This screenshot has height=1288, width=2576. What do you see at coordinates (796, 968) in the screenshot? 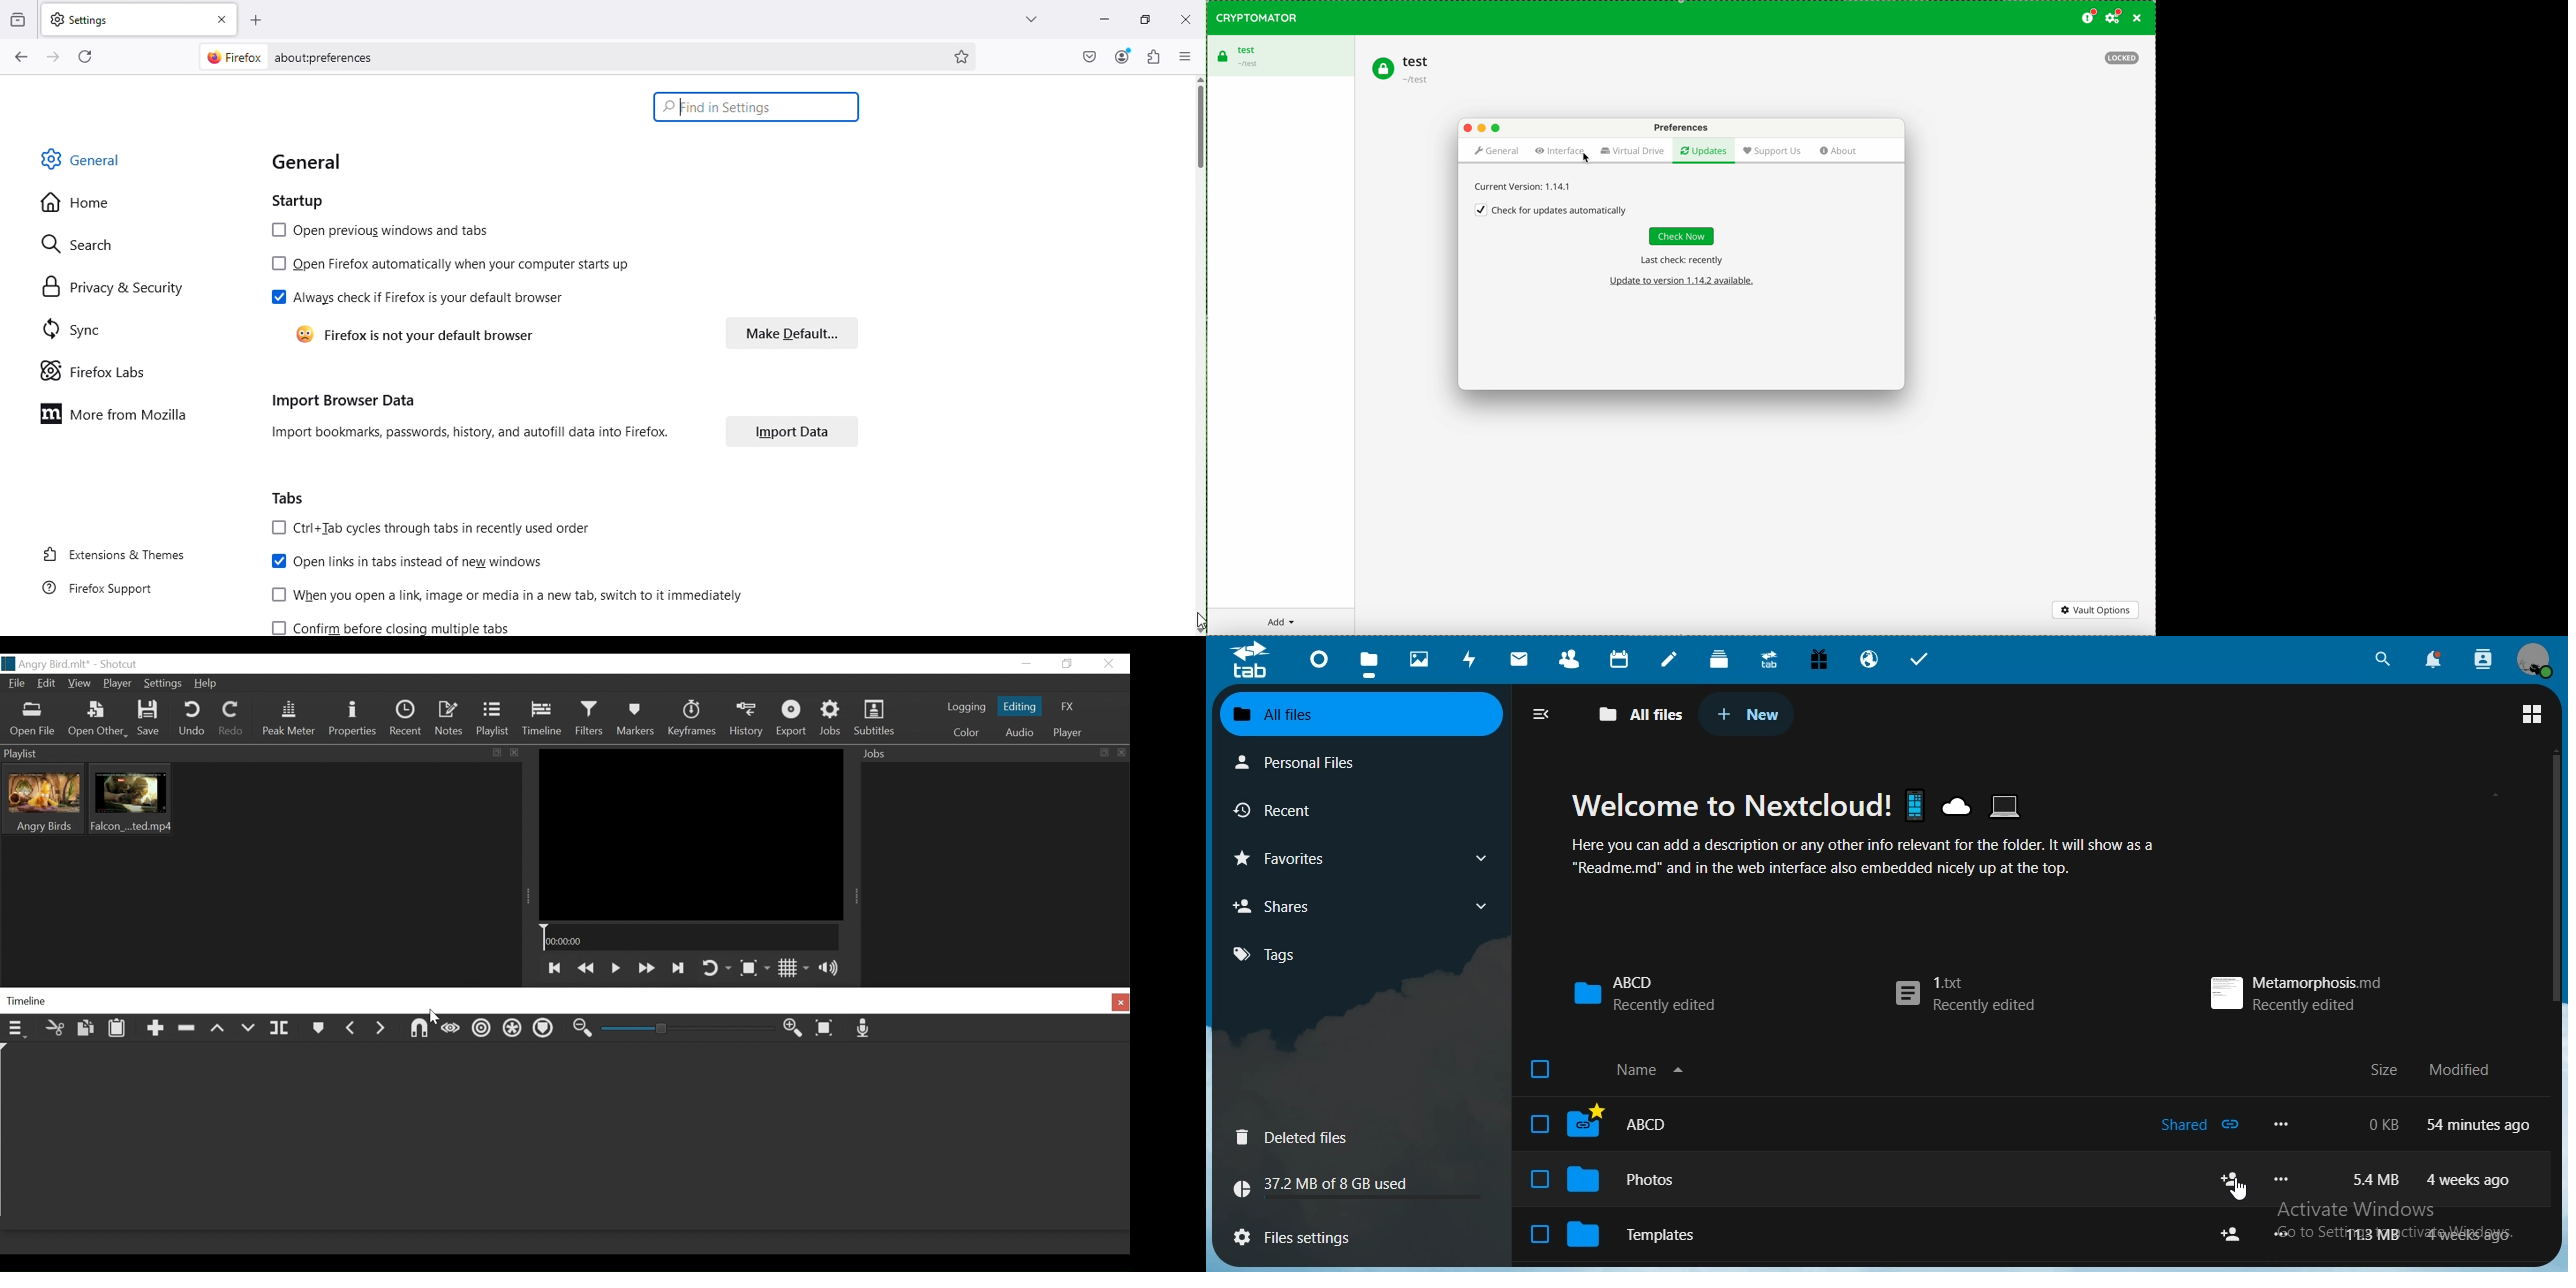
I see `Toggle display grid on player` at bounding box center [796, 968].